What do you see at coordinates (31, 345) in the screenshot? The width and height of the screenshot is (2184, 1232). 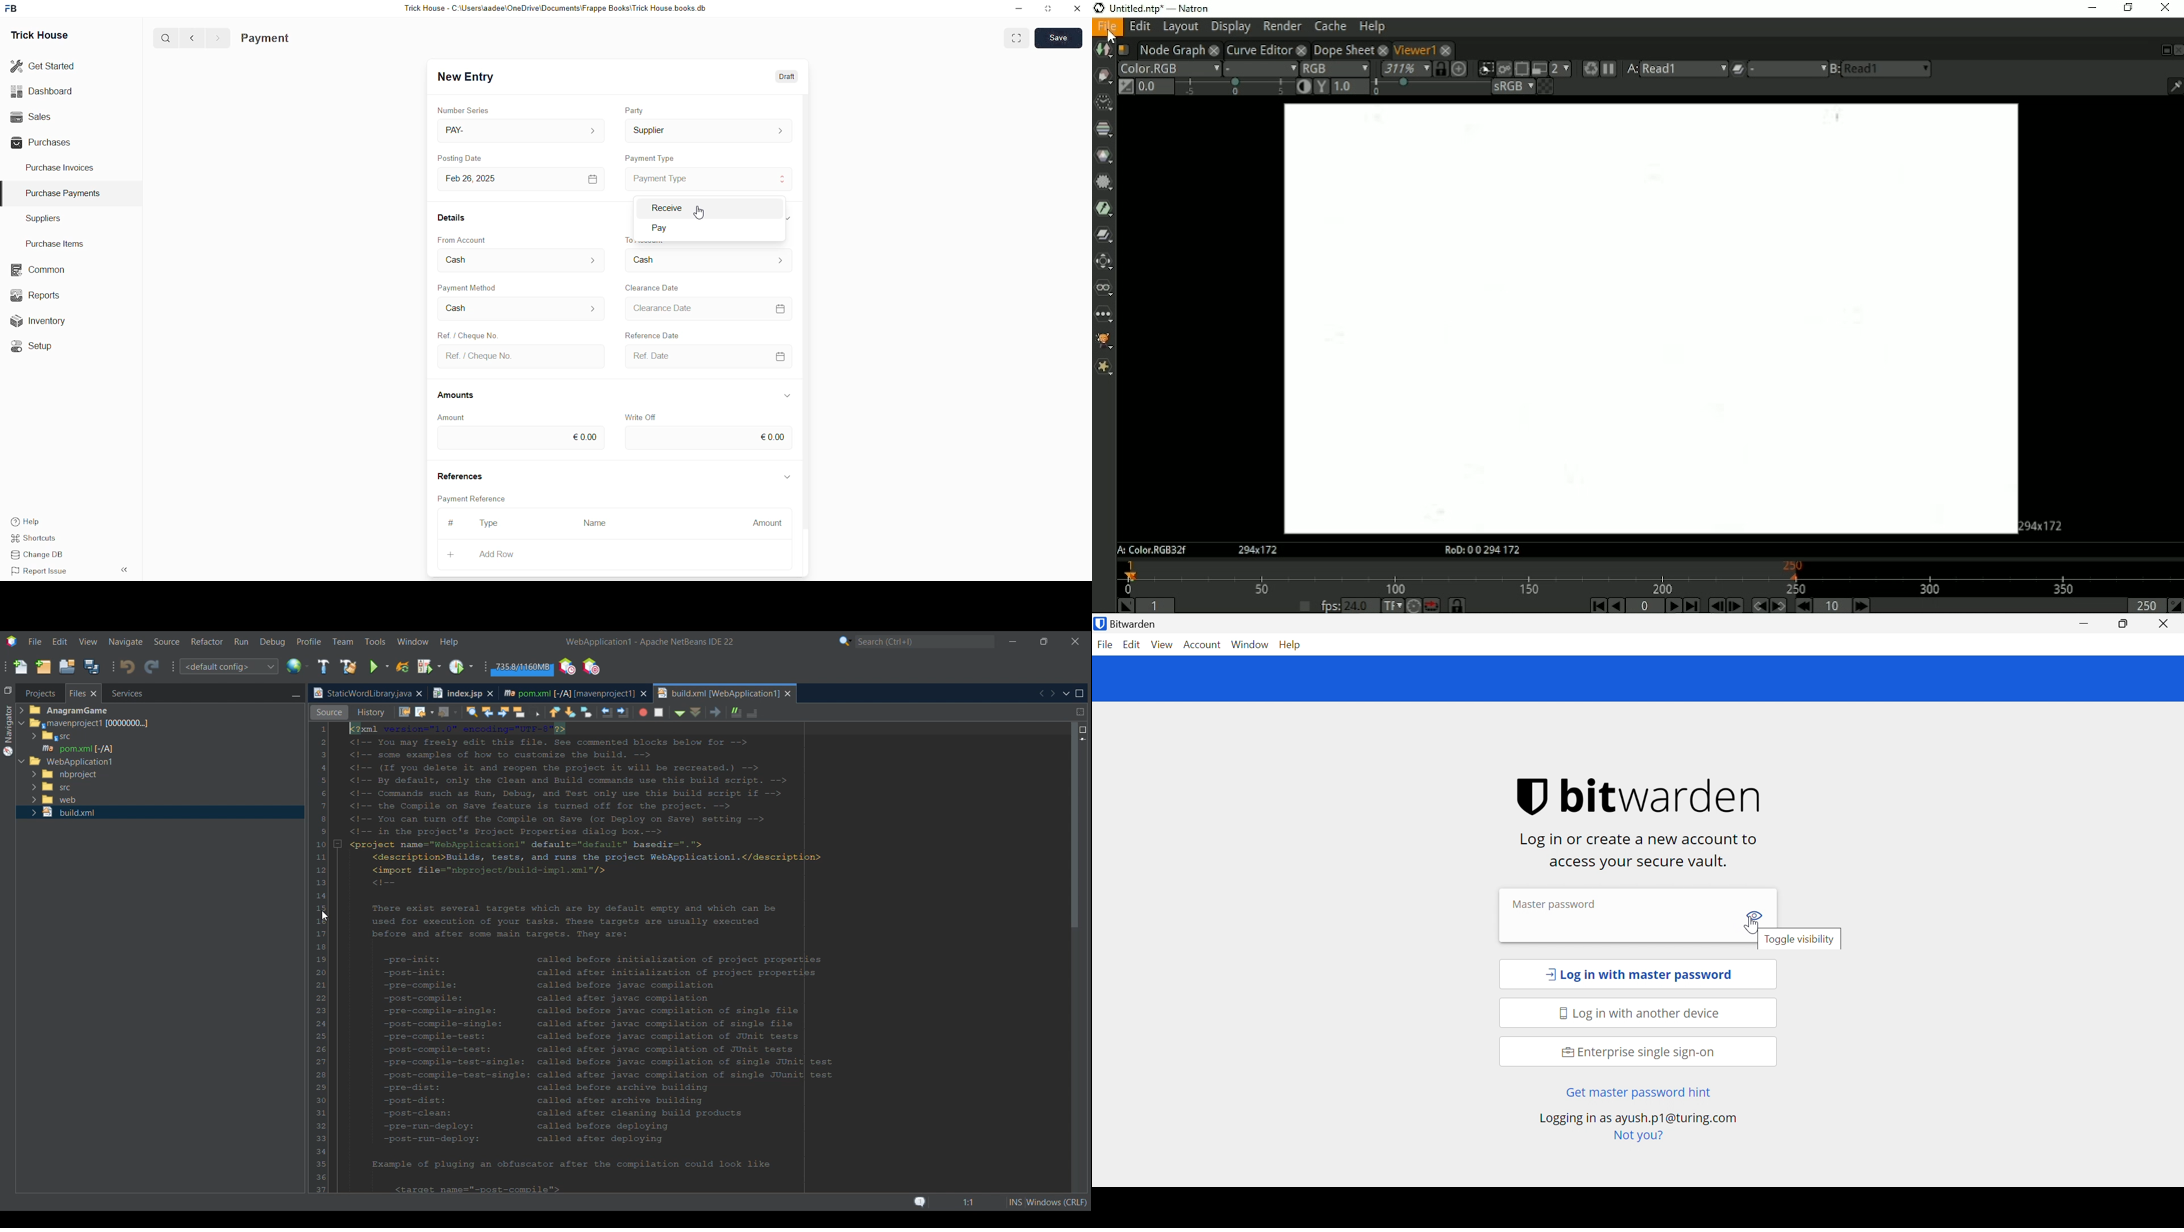 I see `Setup` at bounding box center [31, 345].